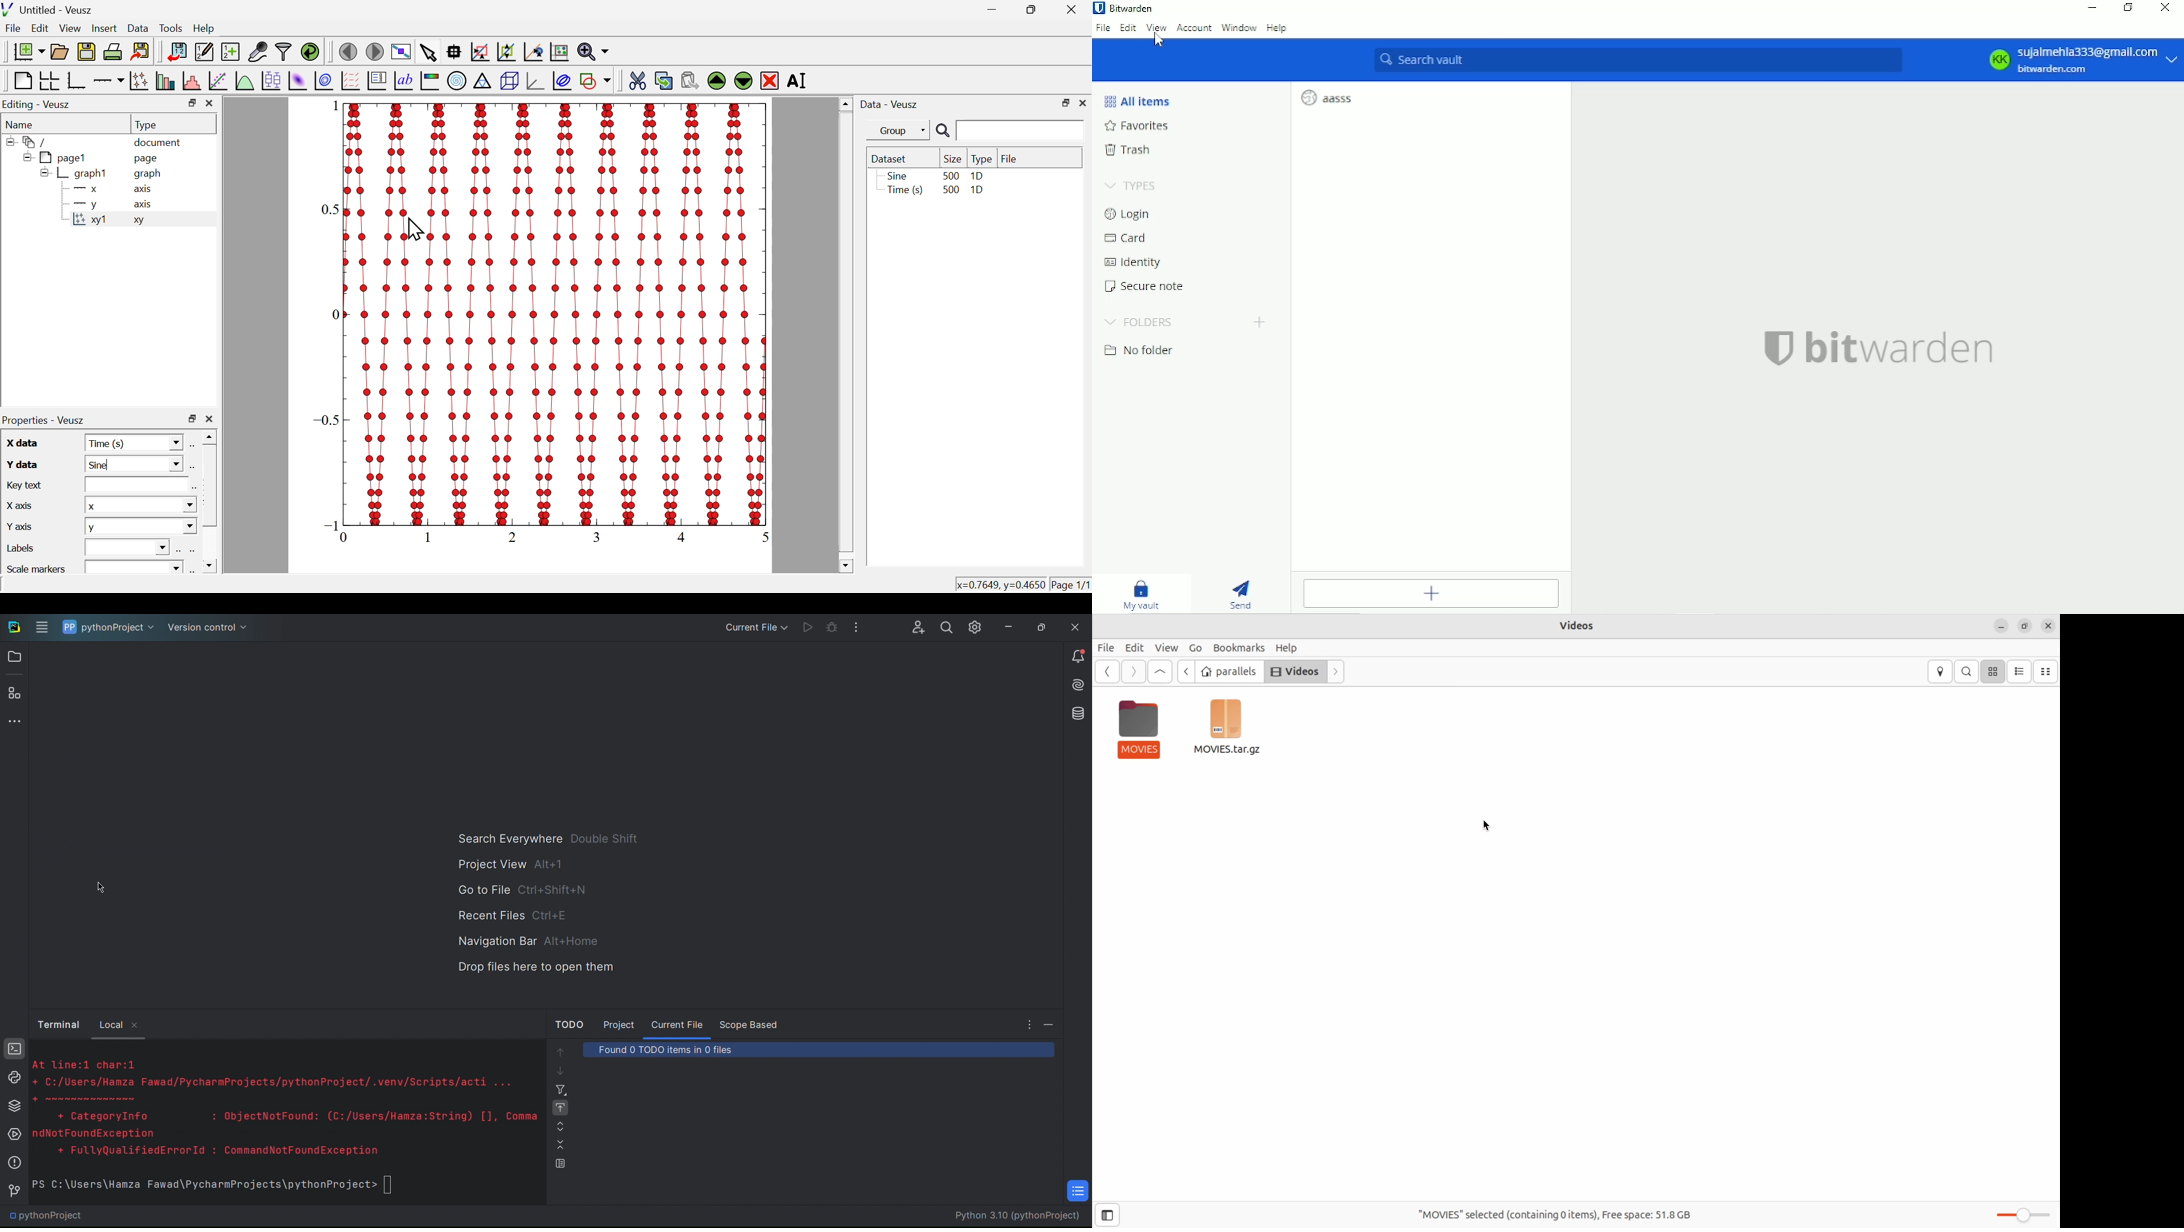  Describe the element at coordinates (524, 941) in the screenshot. I see `Navigation Bar` at that location.